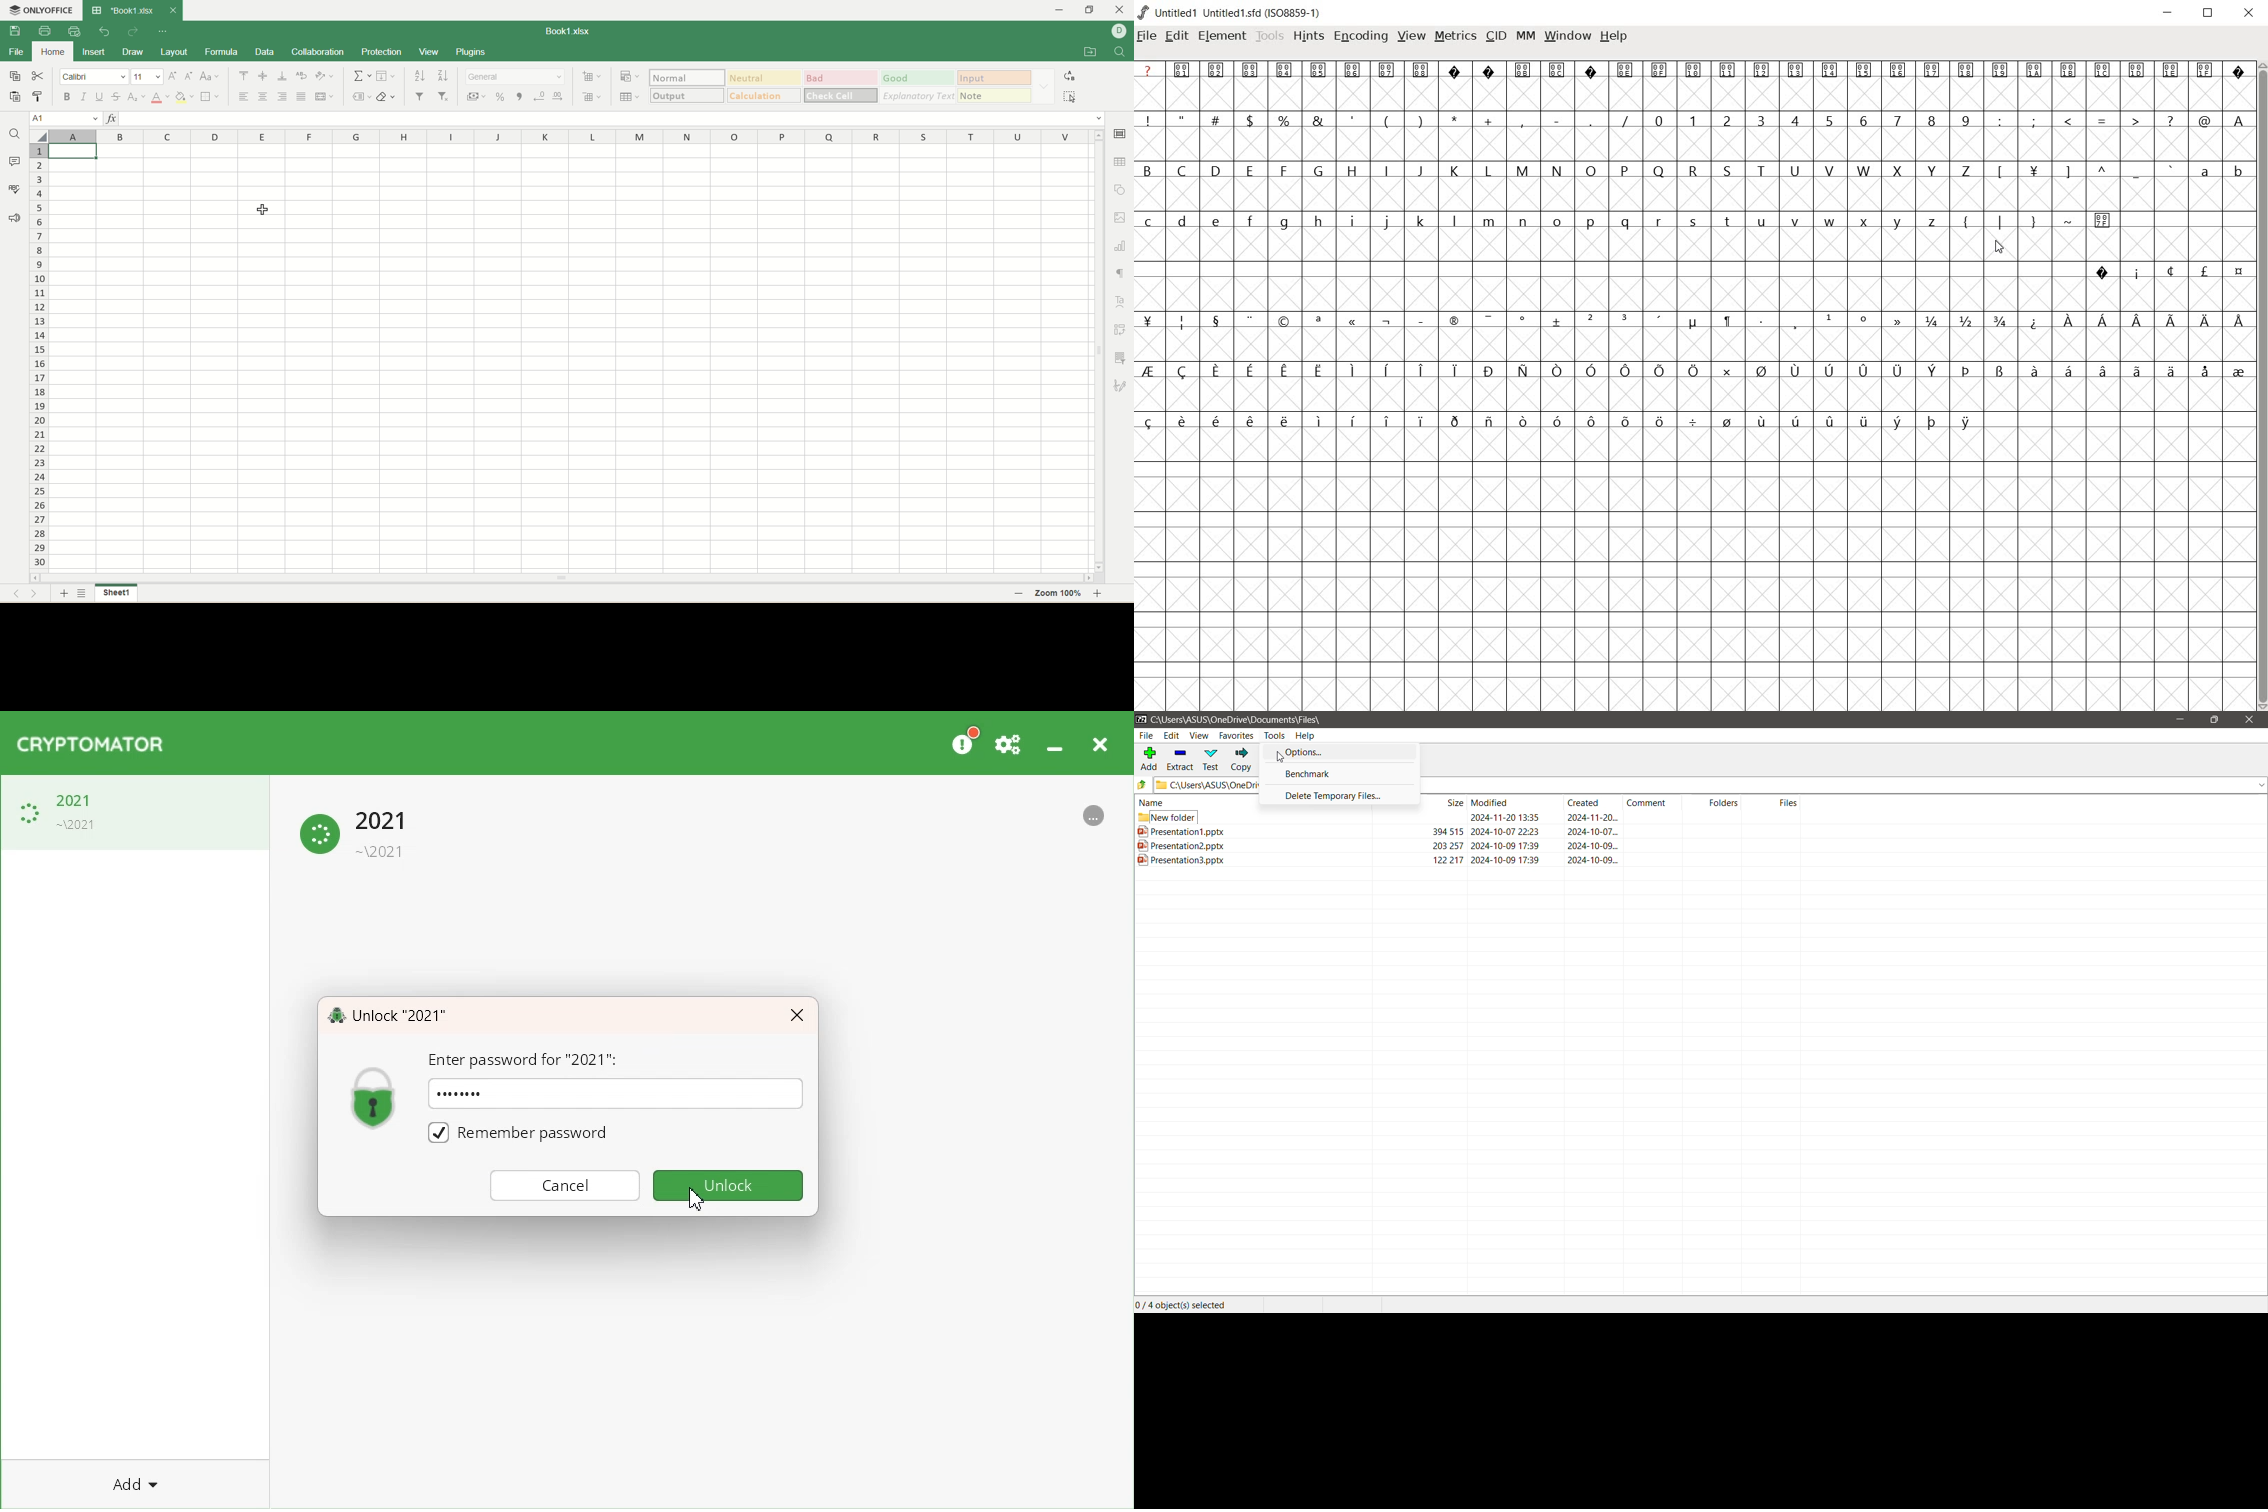 This screenshot has height=1512, width=2268. I want to click on undo, so click(106, 32).